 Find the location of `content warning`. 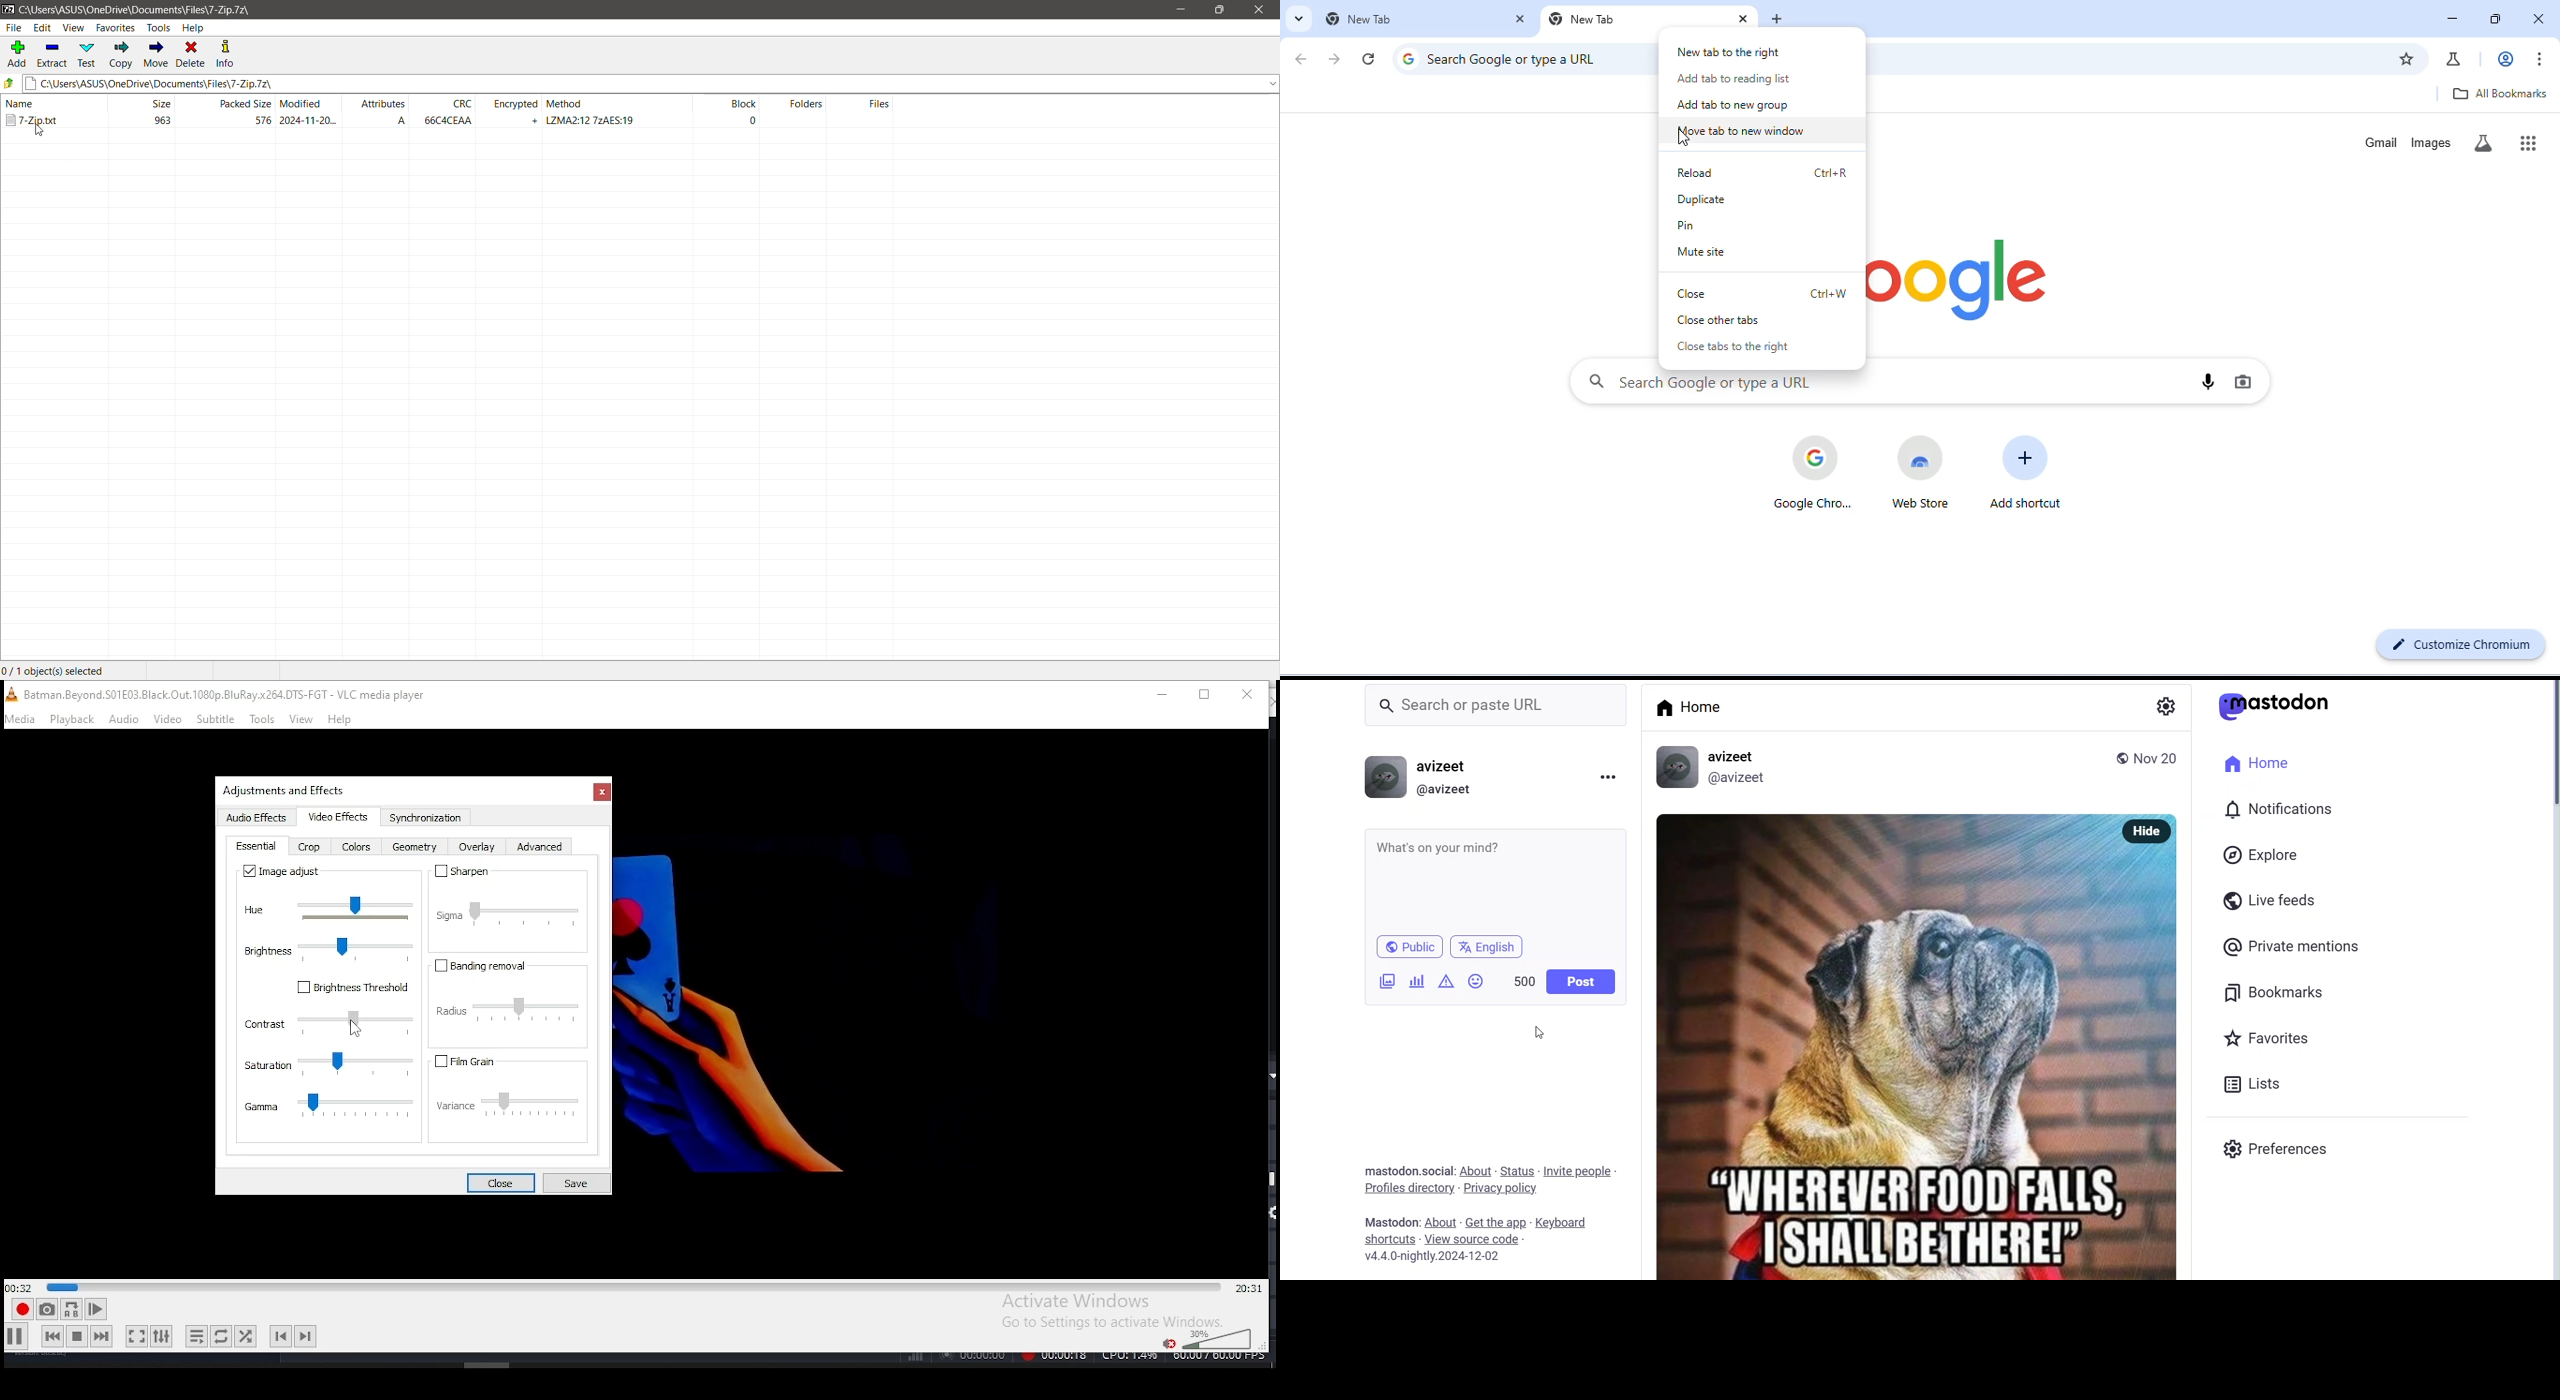

content warning is located at coordinates (1445, 981).